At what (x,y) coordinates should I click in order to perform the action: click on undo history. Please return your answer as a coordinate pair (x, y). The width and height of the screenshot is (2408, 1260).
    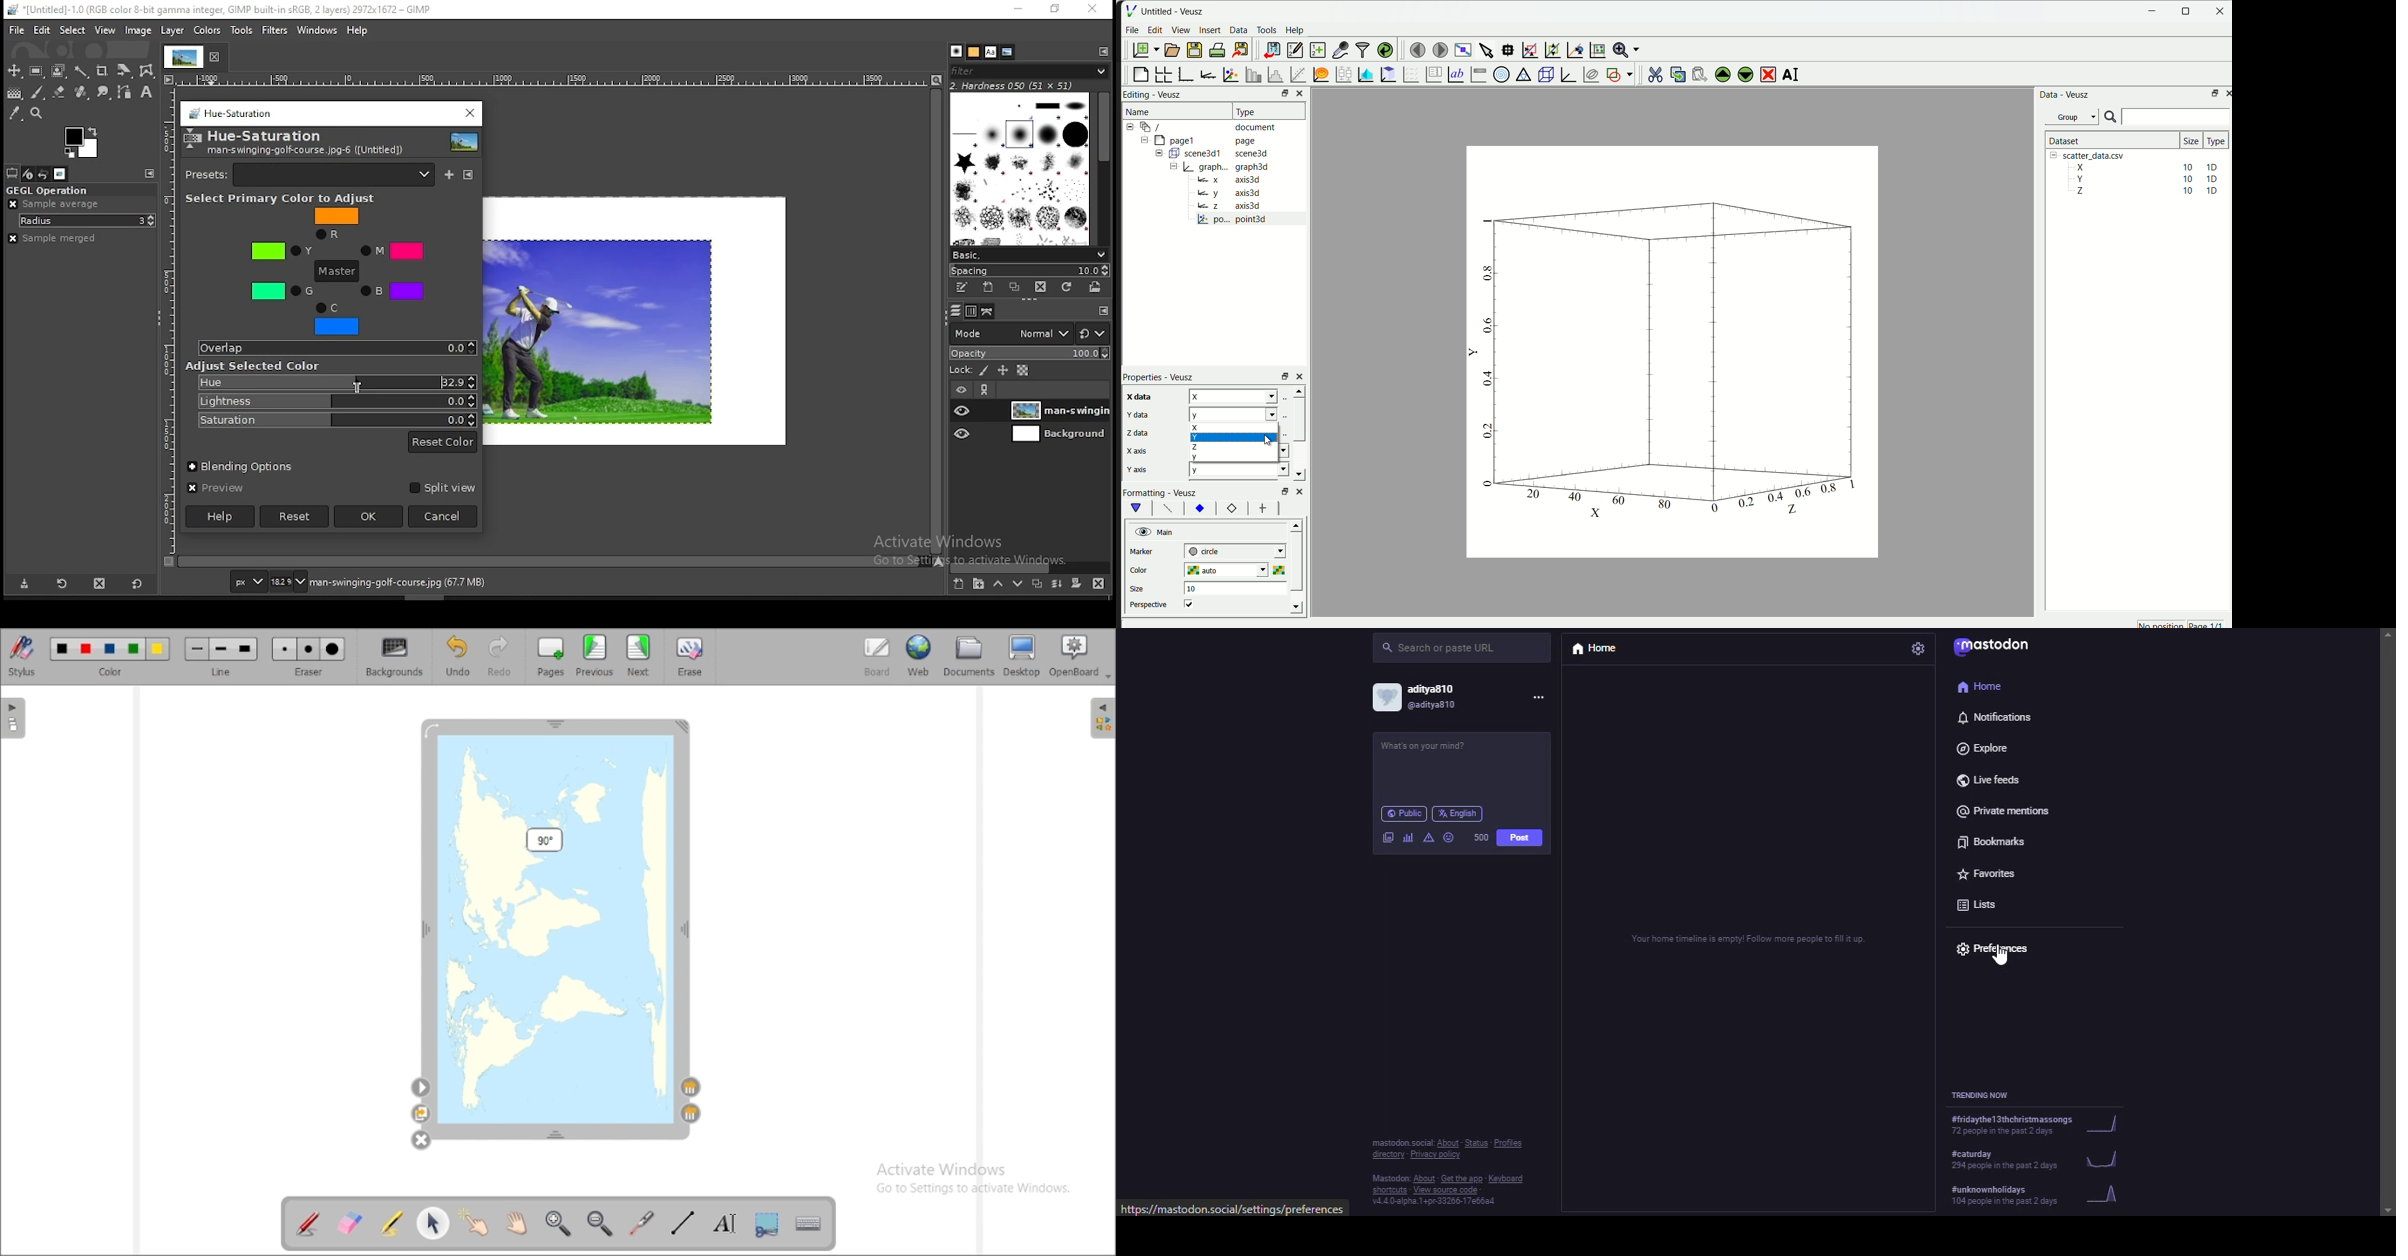
    Looking at the image, I should click on (45, 174).